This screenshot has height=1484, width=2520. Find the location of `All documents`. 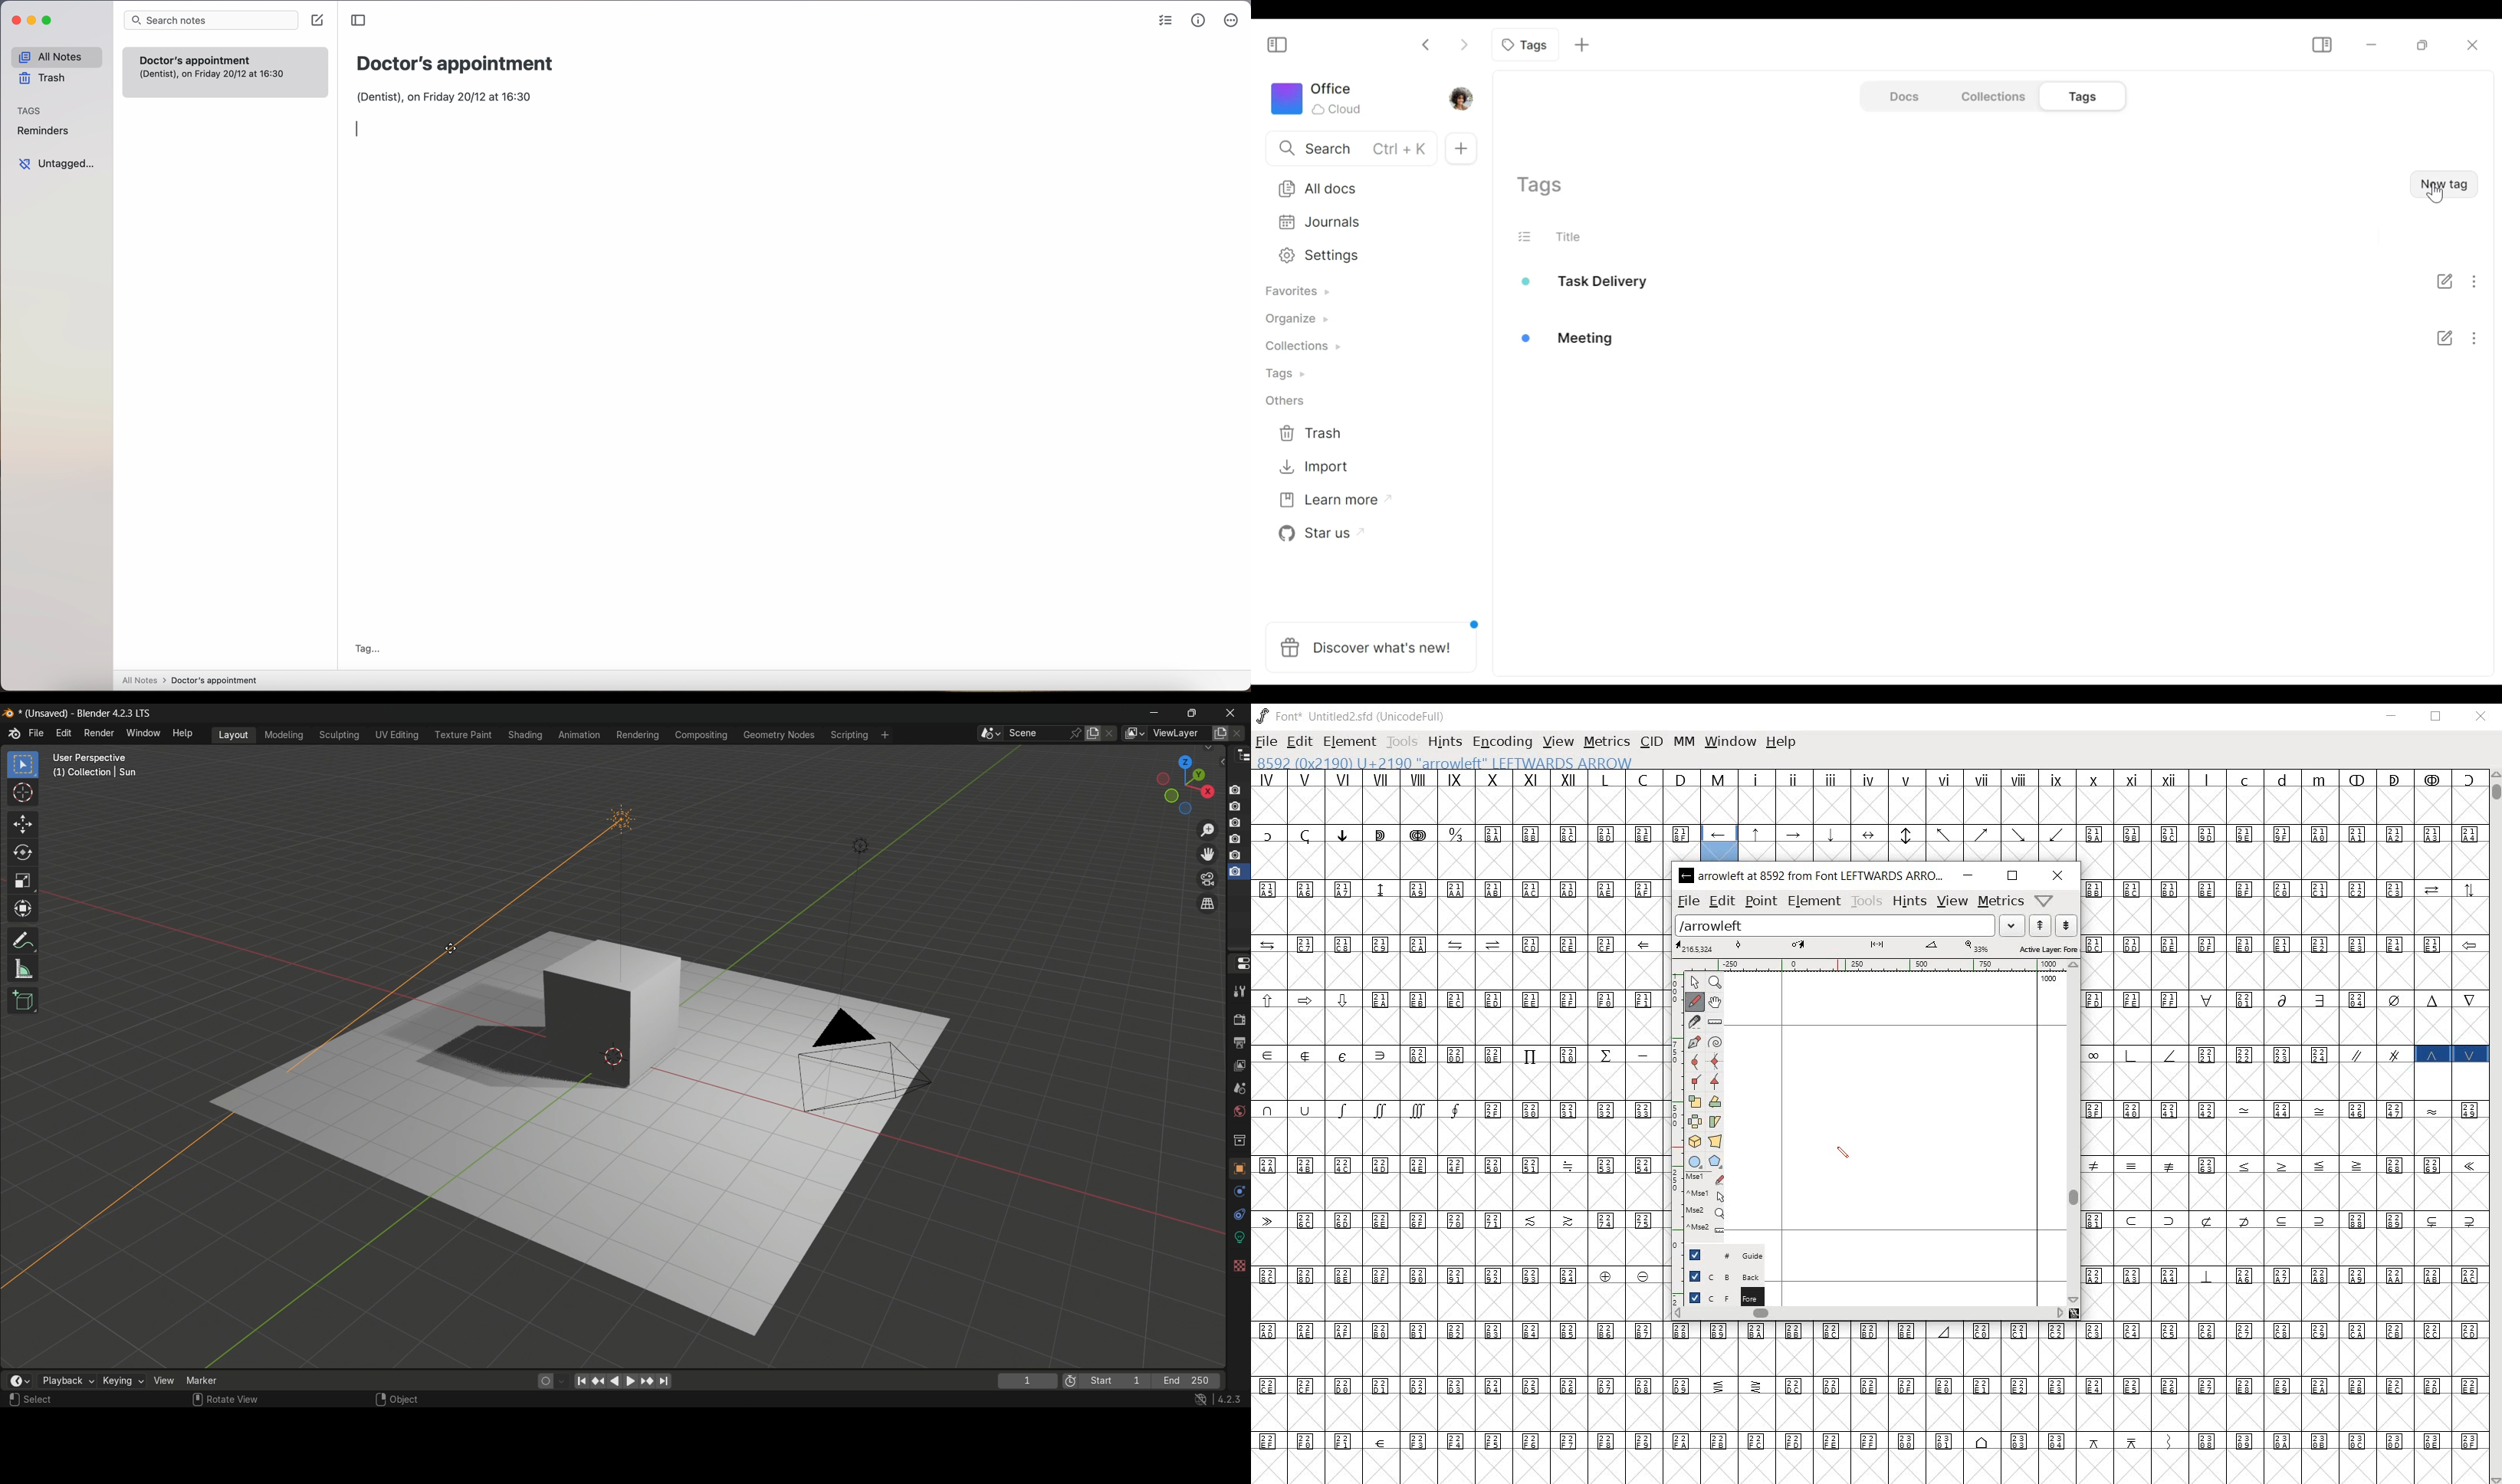

All documents is located at coordinates (1367, 189).